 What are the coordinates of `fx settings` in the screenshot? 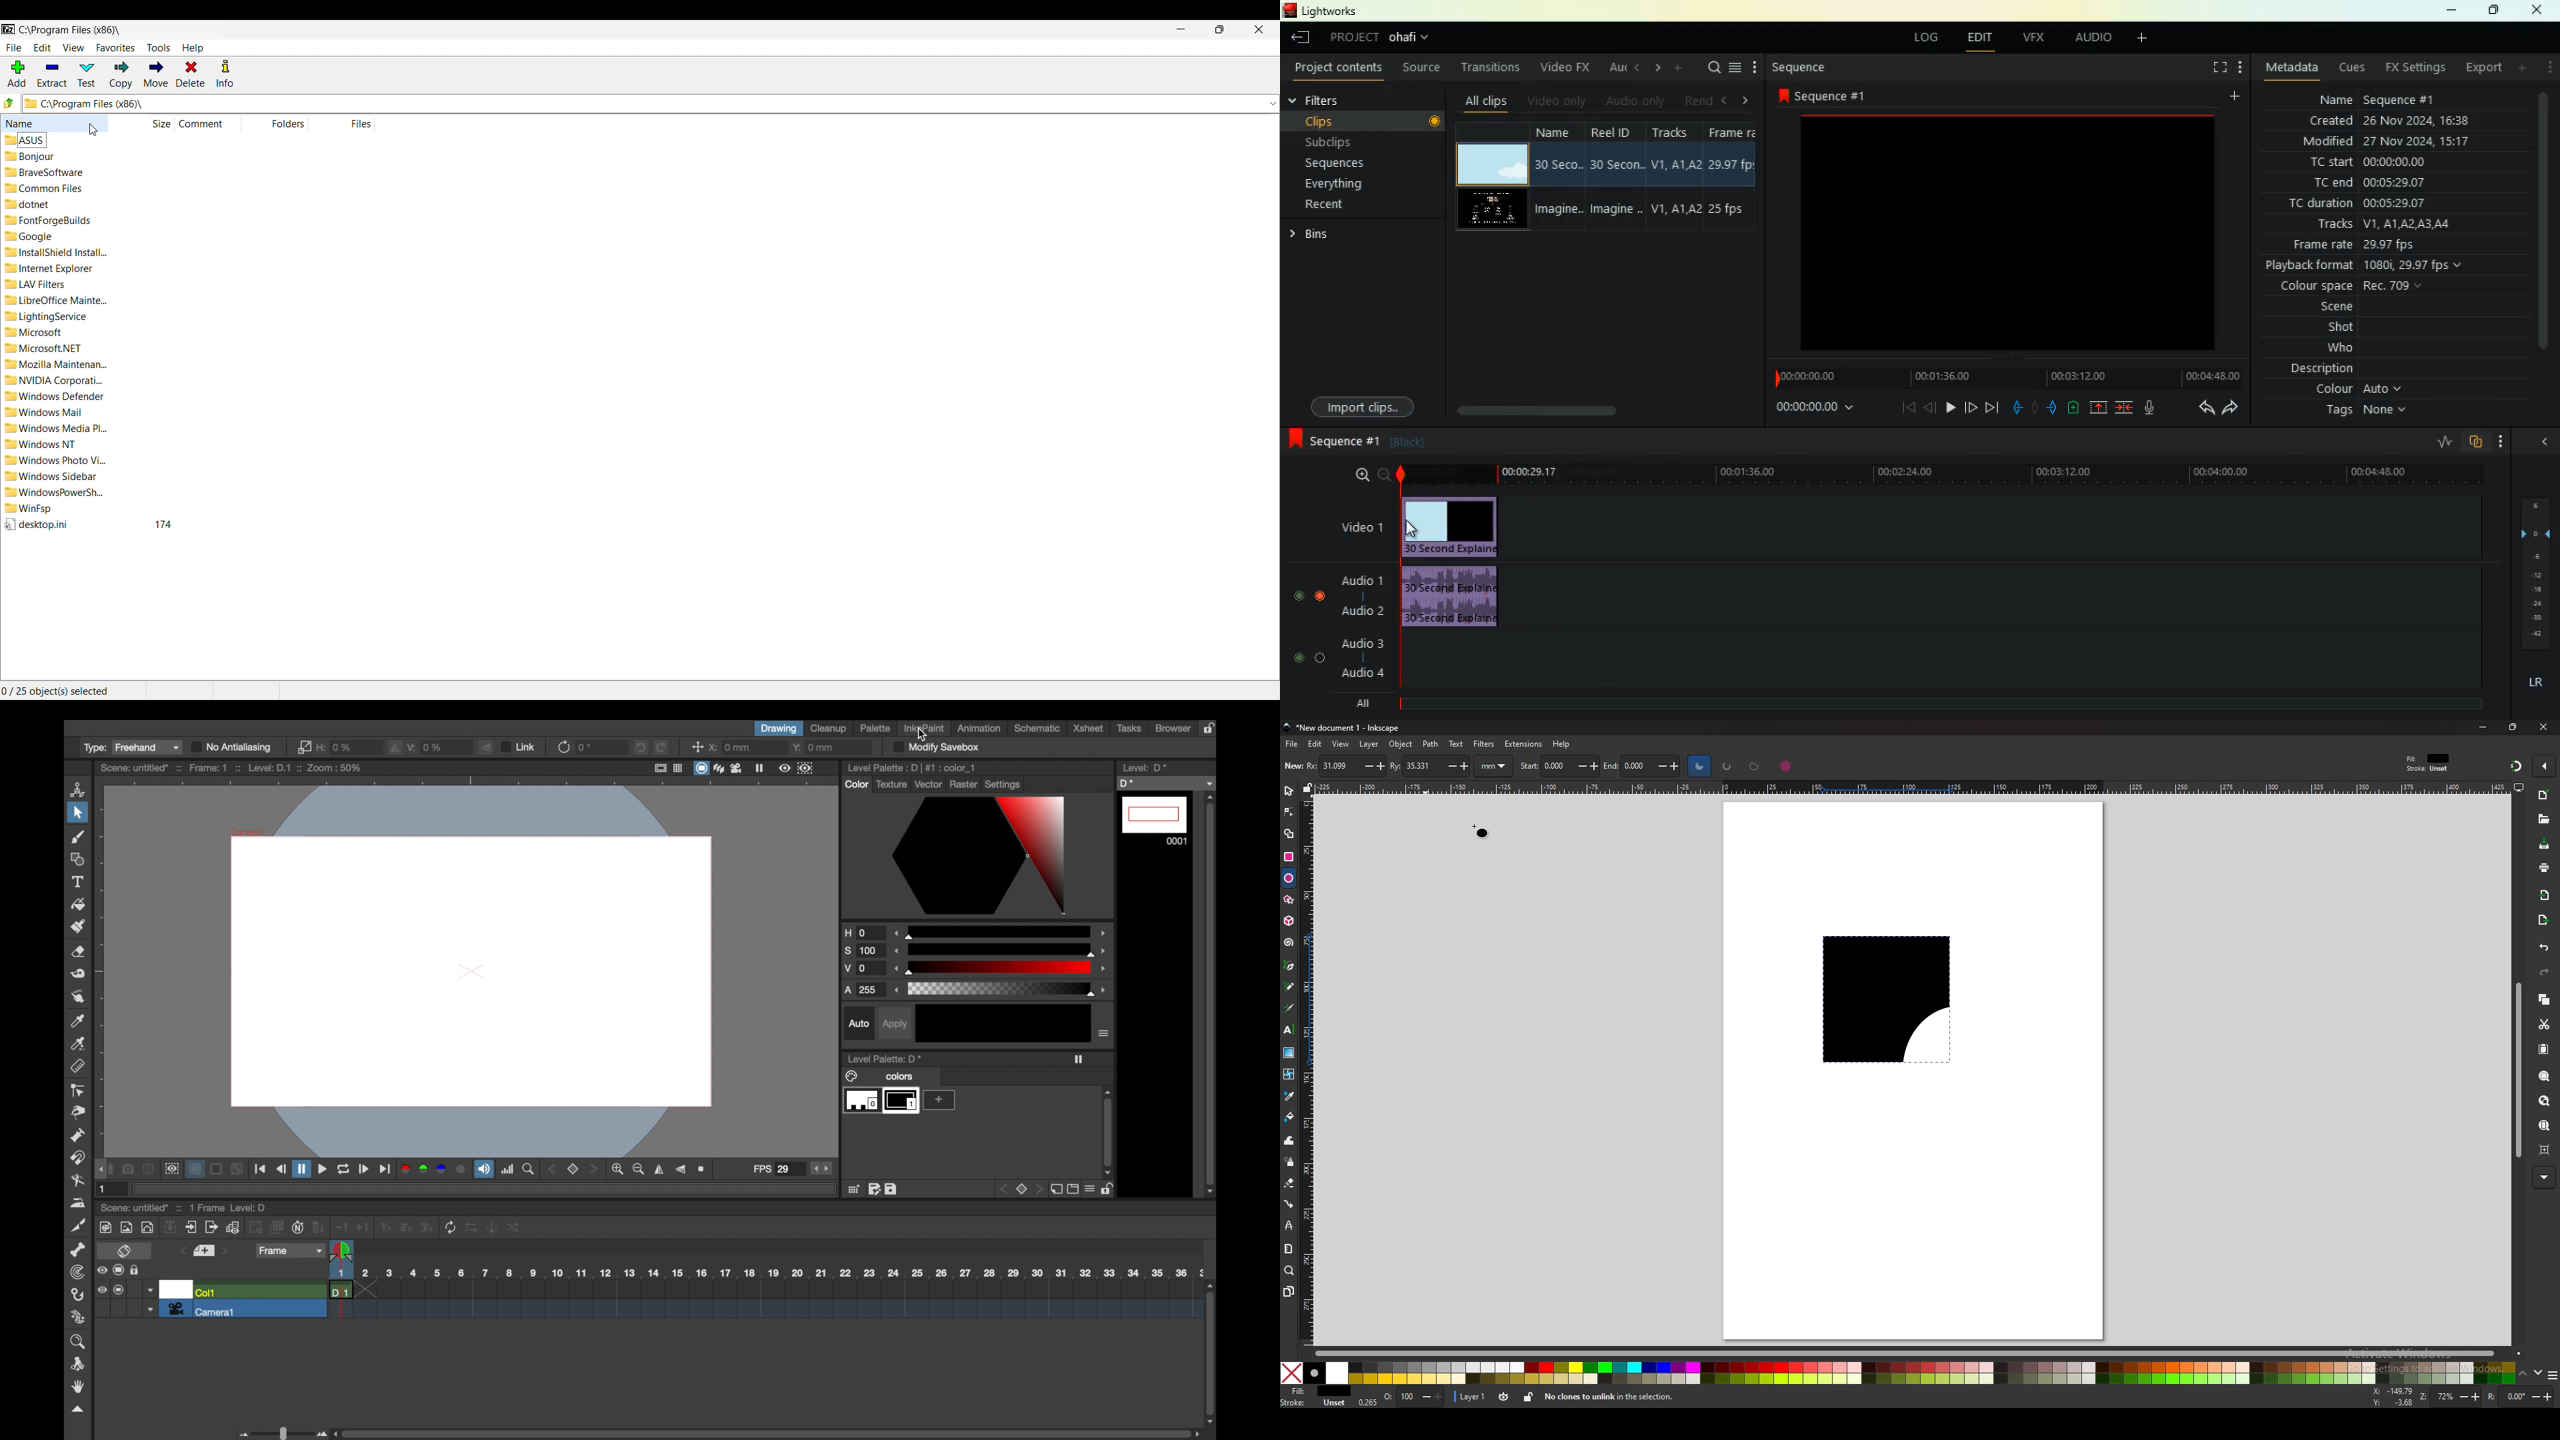 It's located at (2414, 68).